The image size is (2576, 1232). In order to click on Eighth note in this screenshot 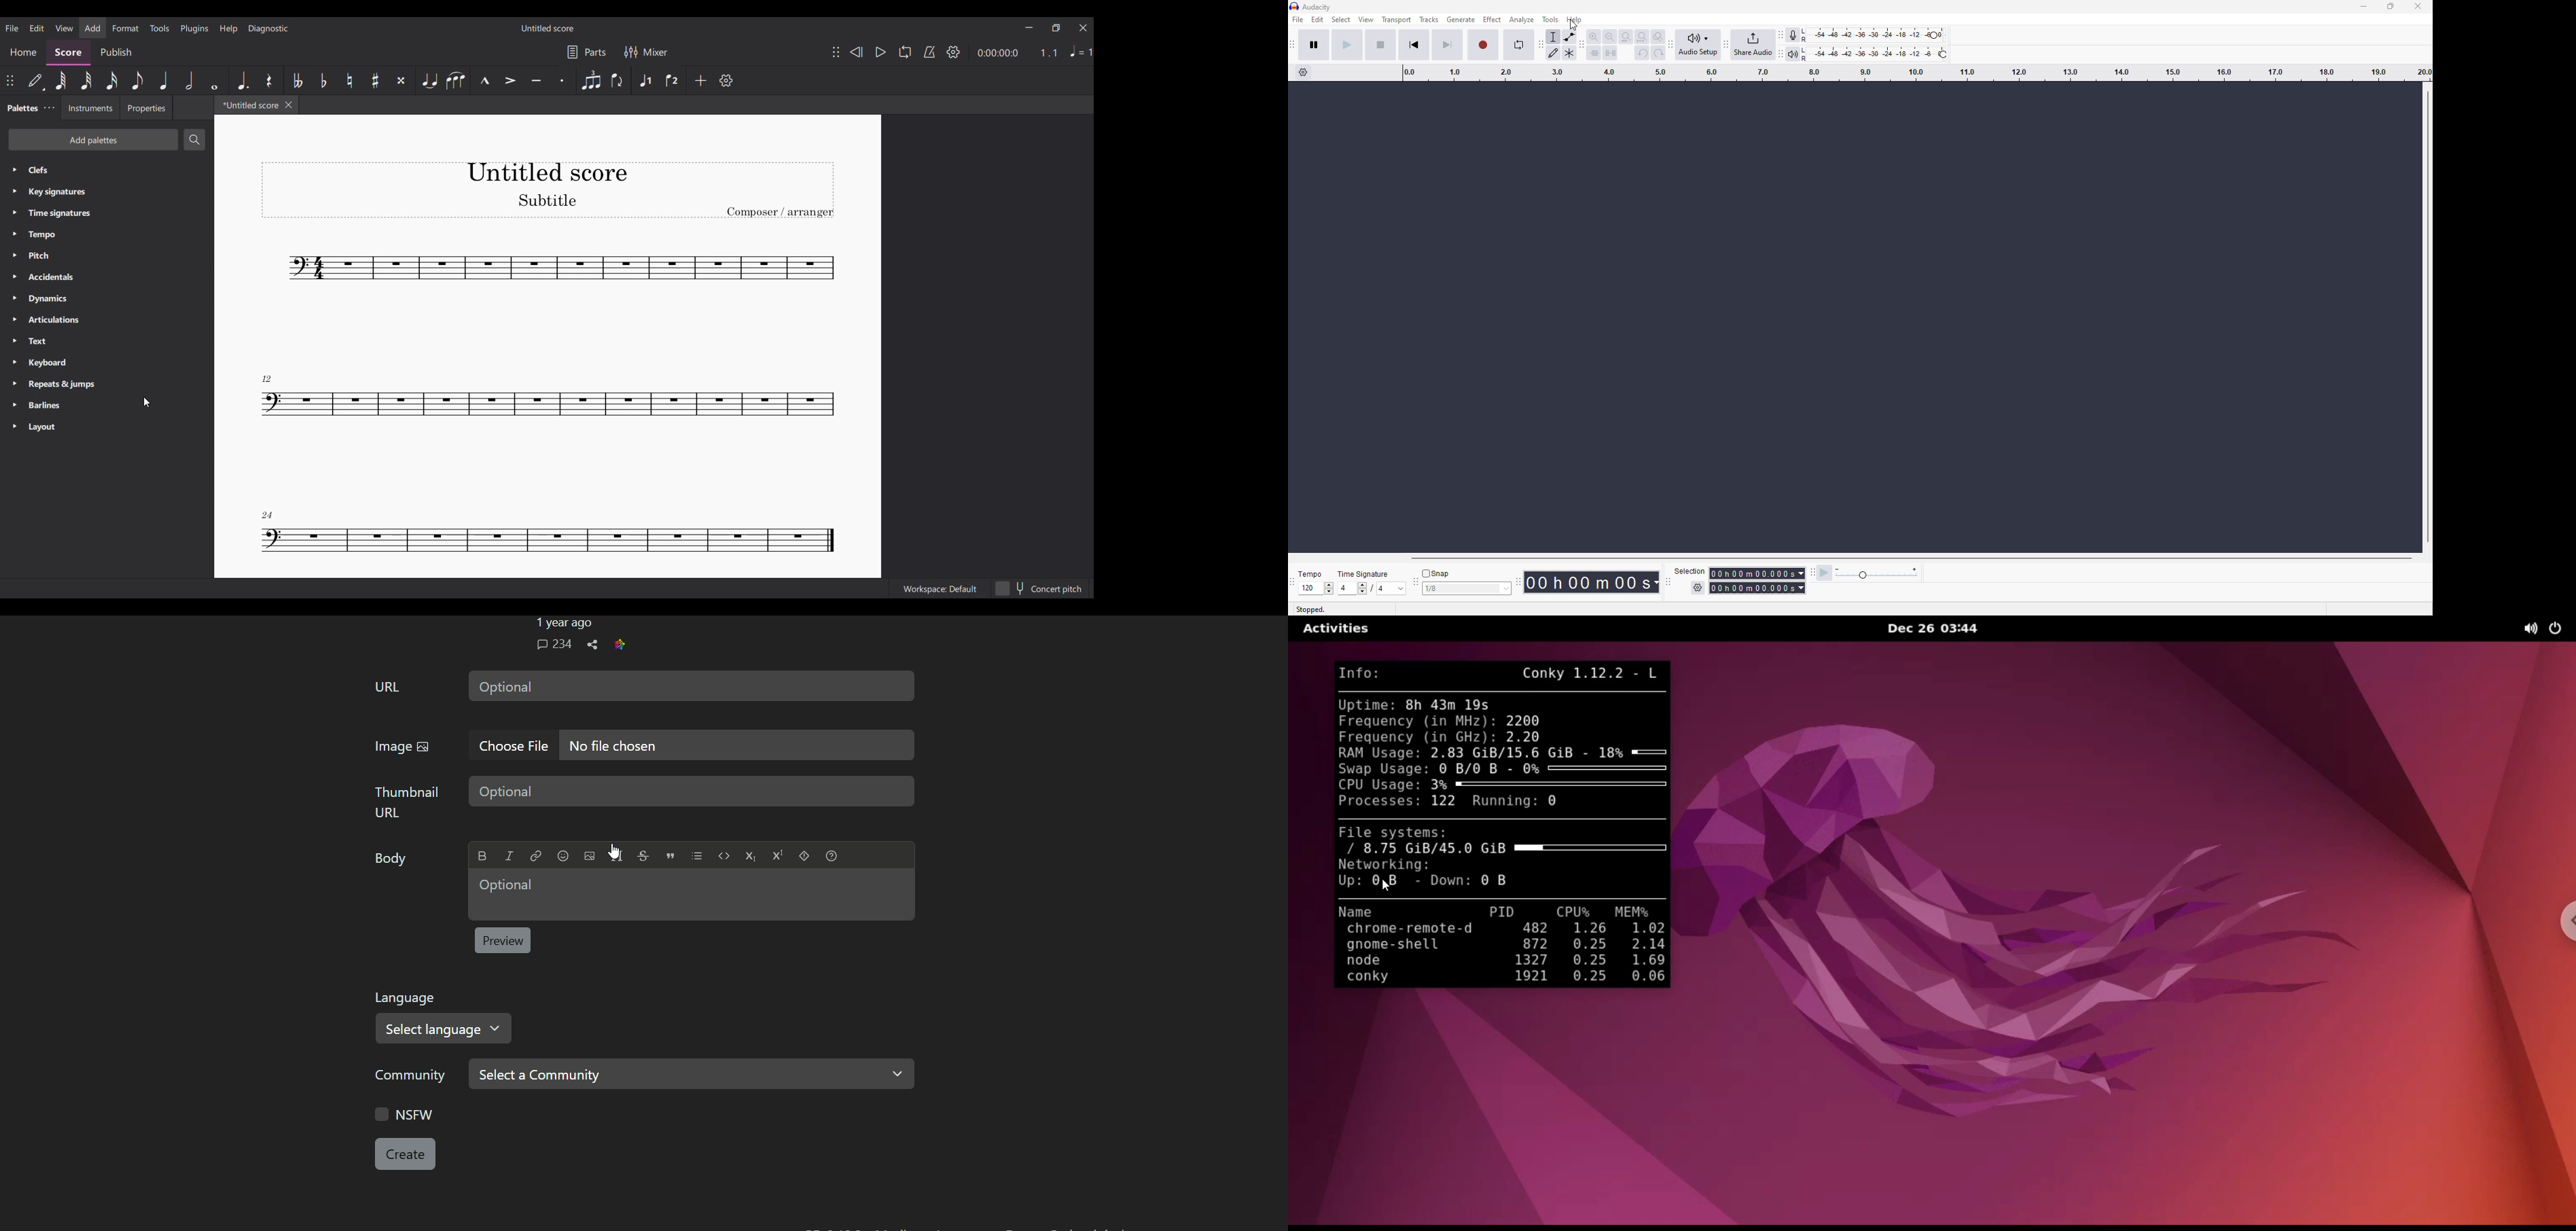, I will do `click(621, 81)`.